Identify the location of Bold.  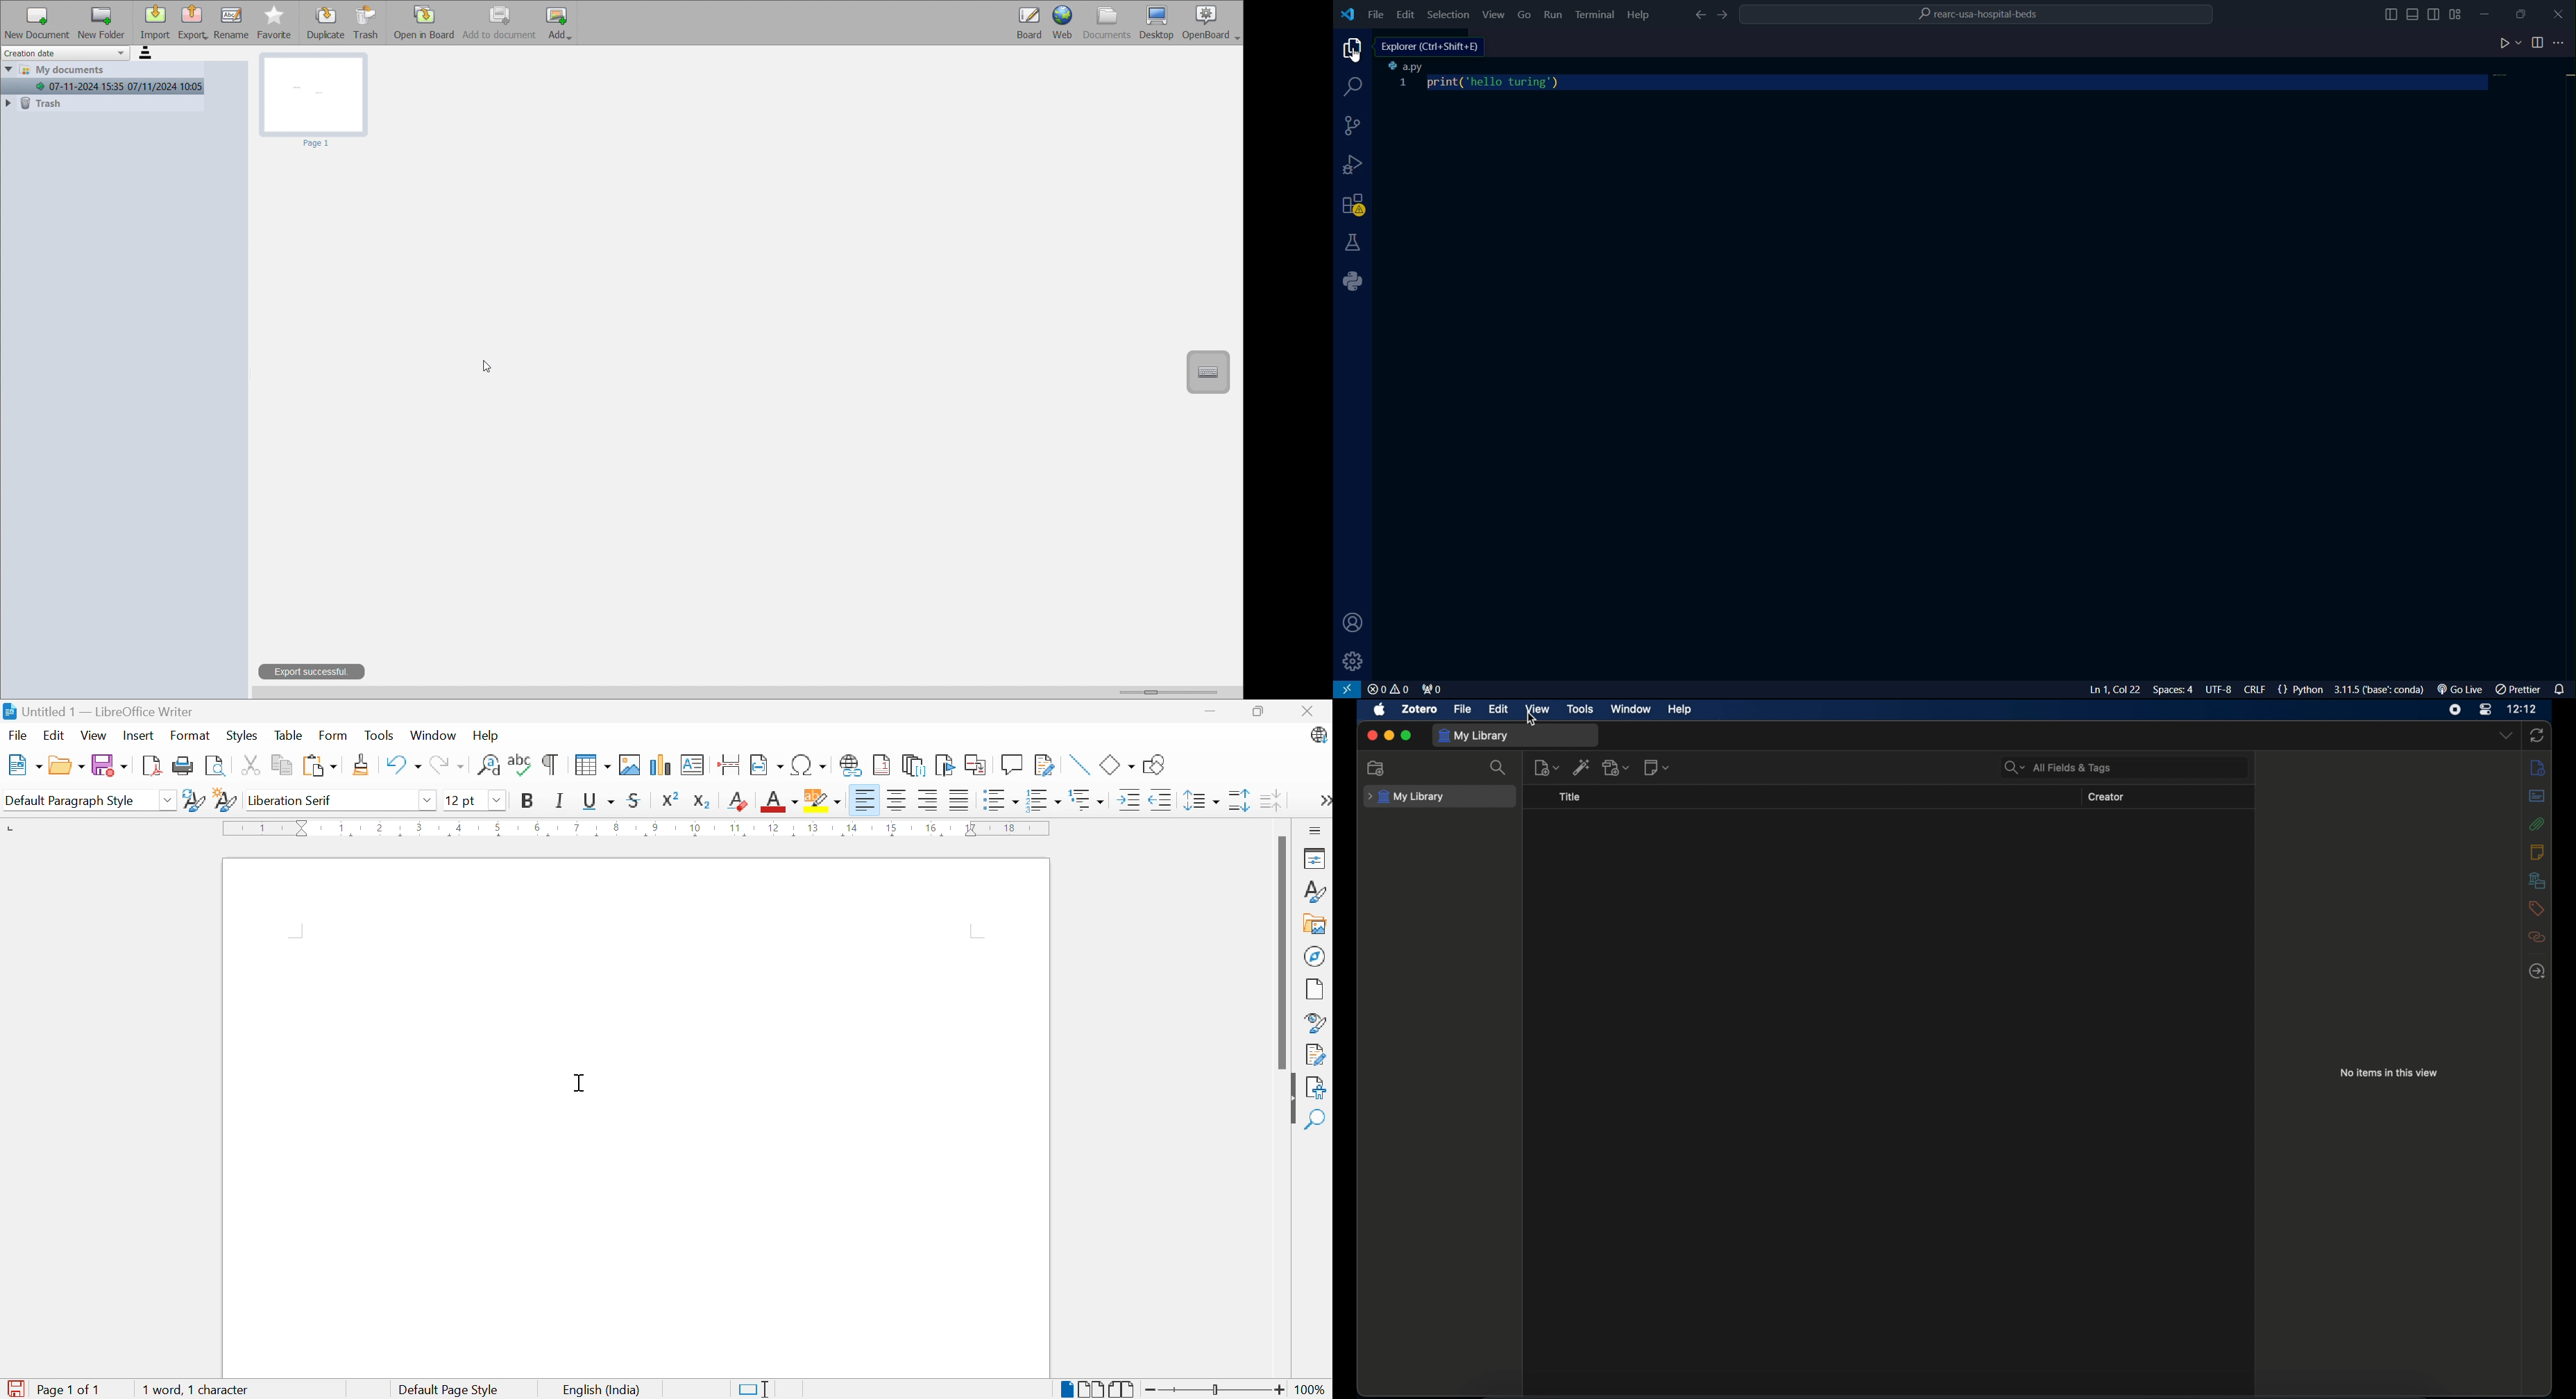
(524, 800).